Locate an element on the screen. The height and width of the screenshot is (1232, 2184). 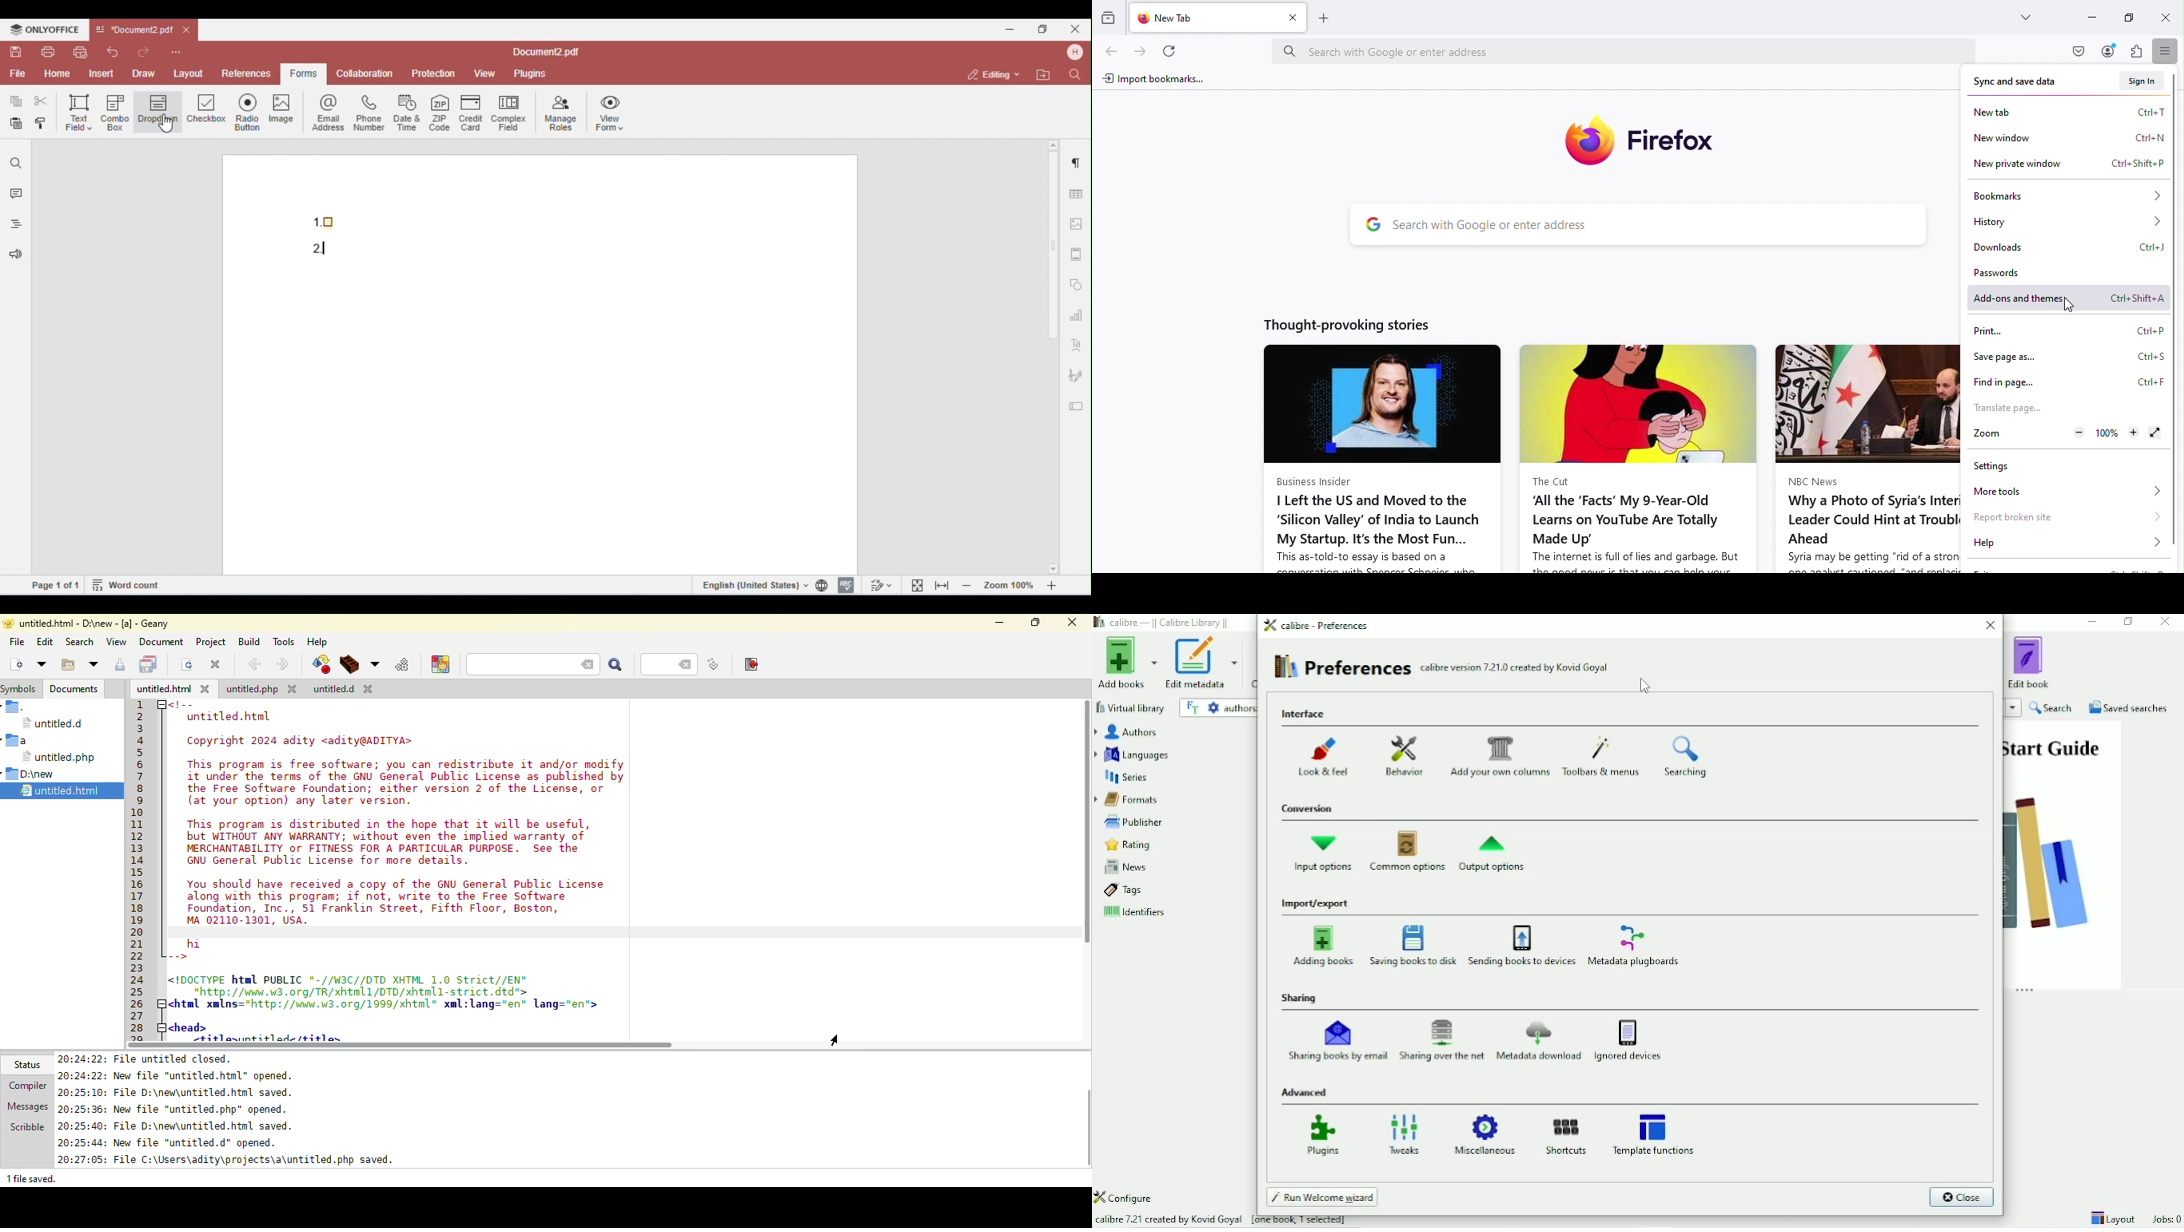
Cursor is located at coordinates (2070, 305).